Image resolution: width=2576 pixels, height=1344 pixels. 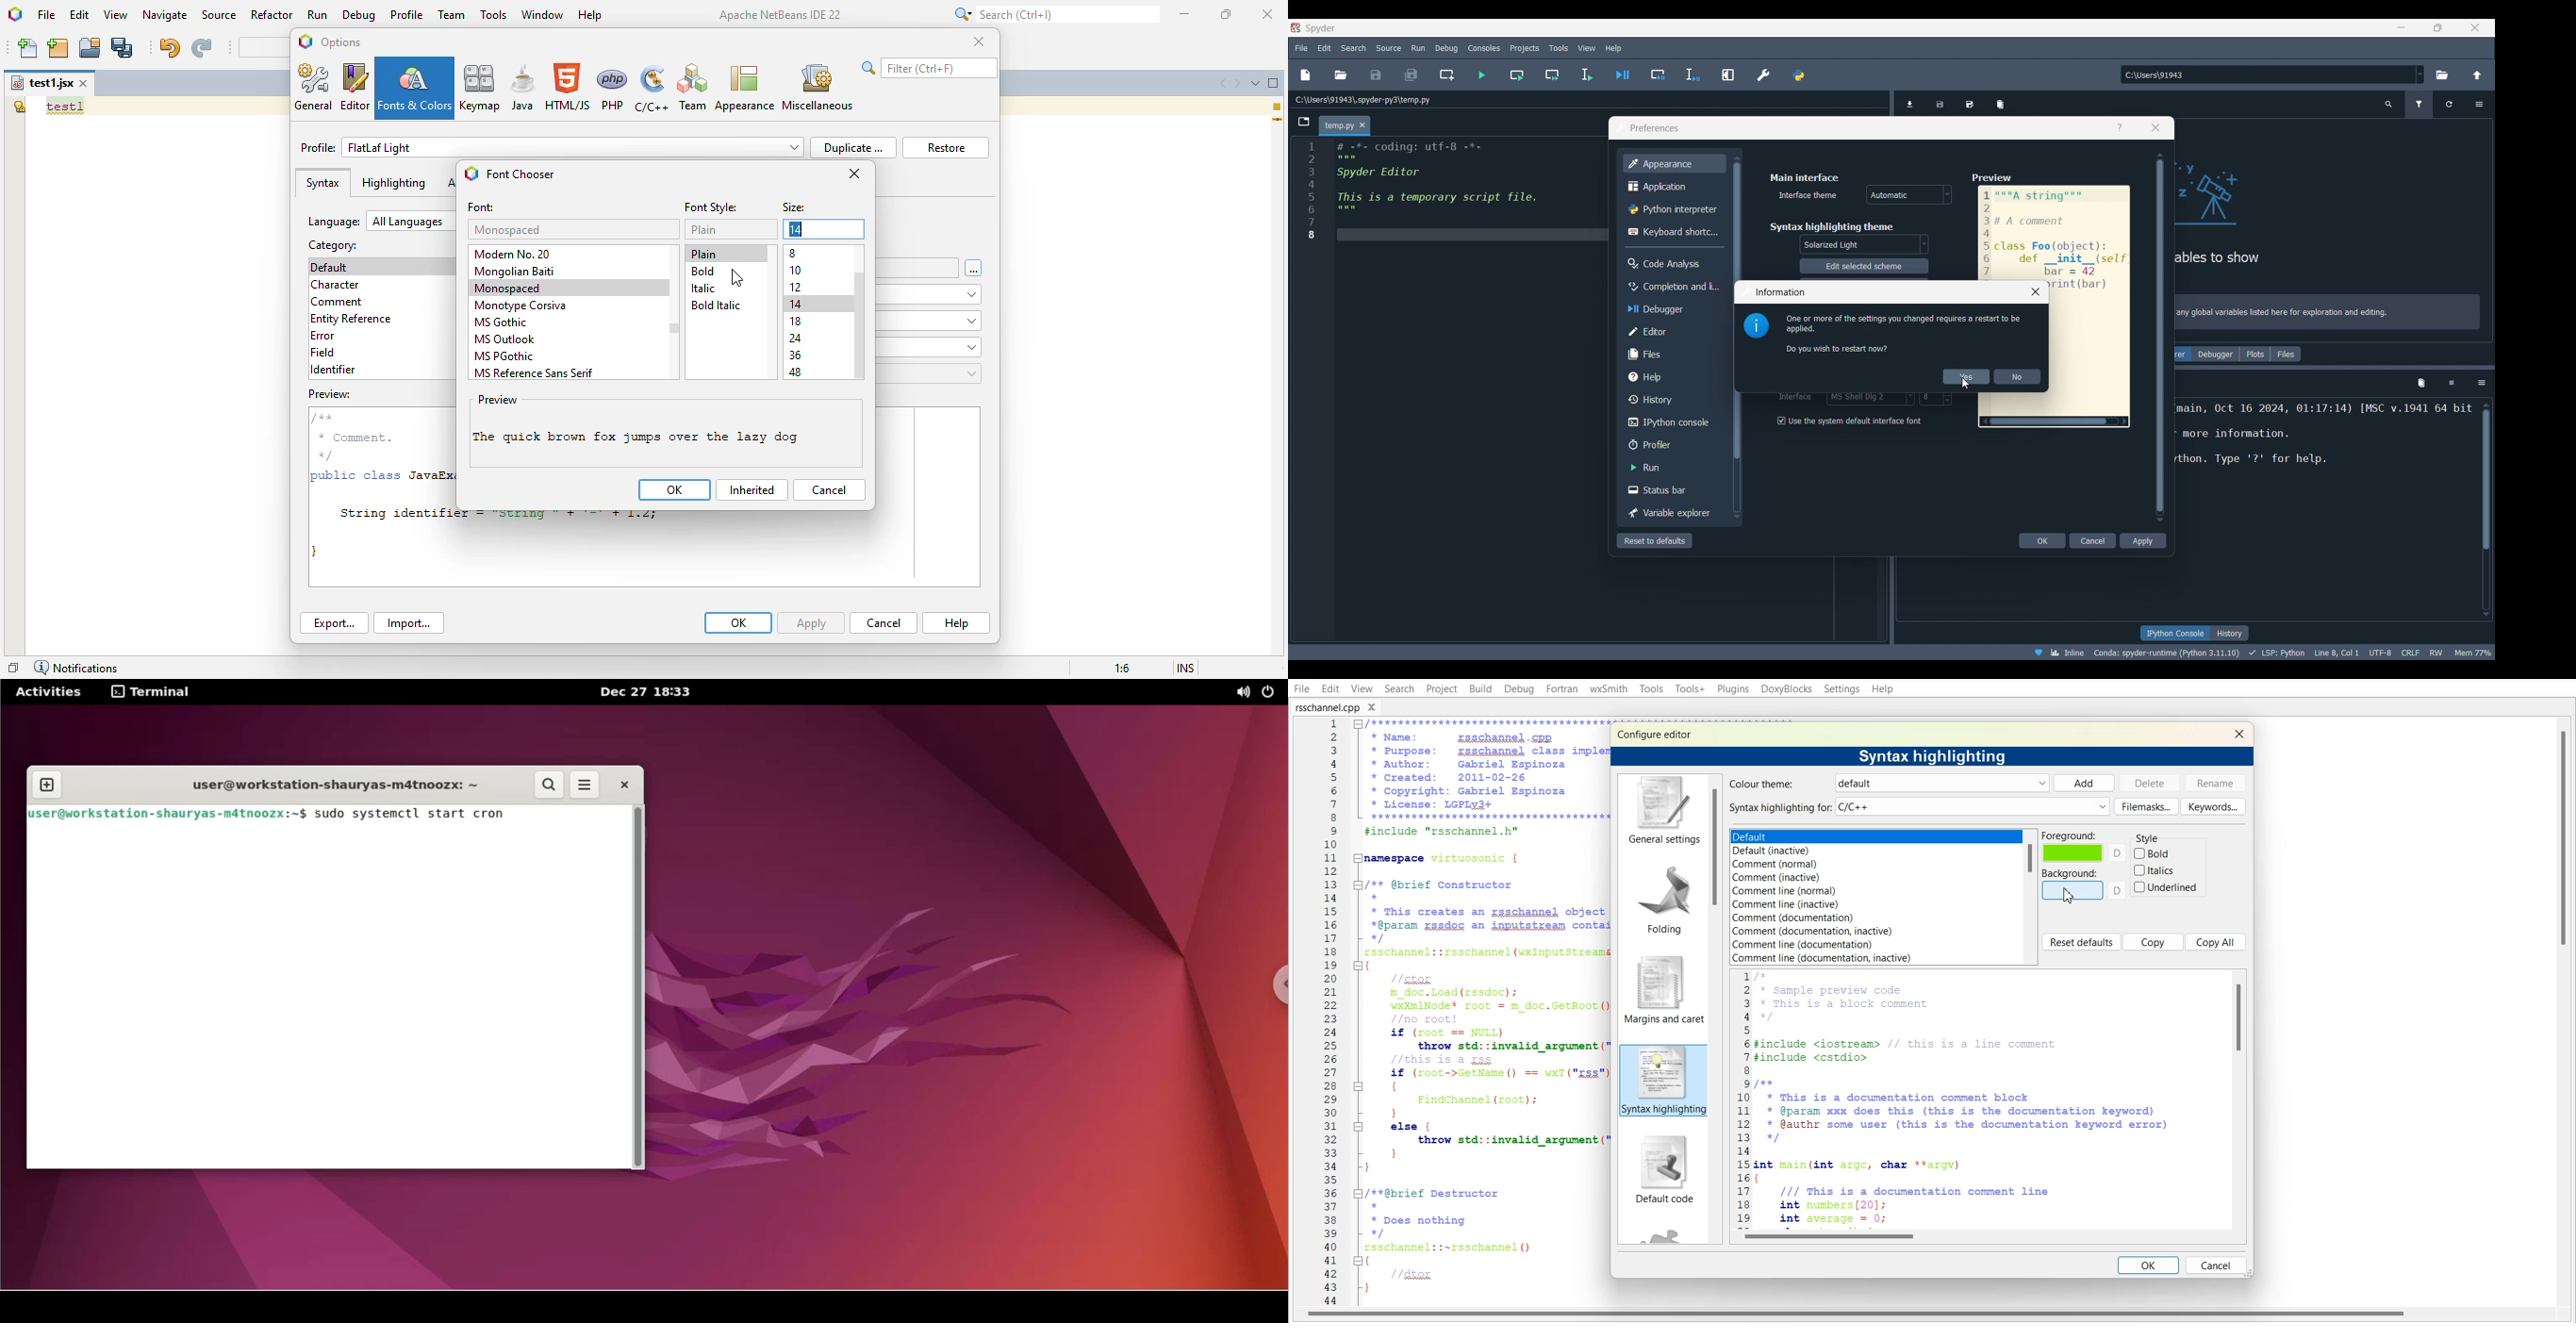 What do you see at coordinates (2267, 75) in the screenshot?
I see `Type in folder location` at bounding box center [2267, 75].